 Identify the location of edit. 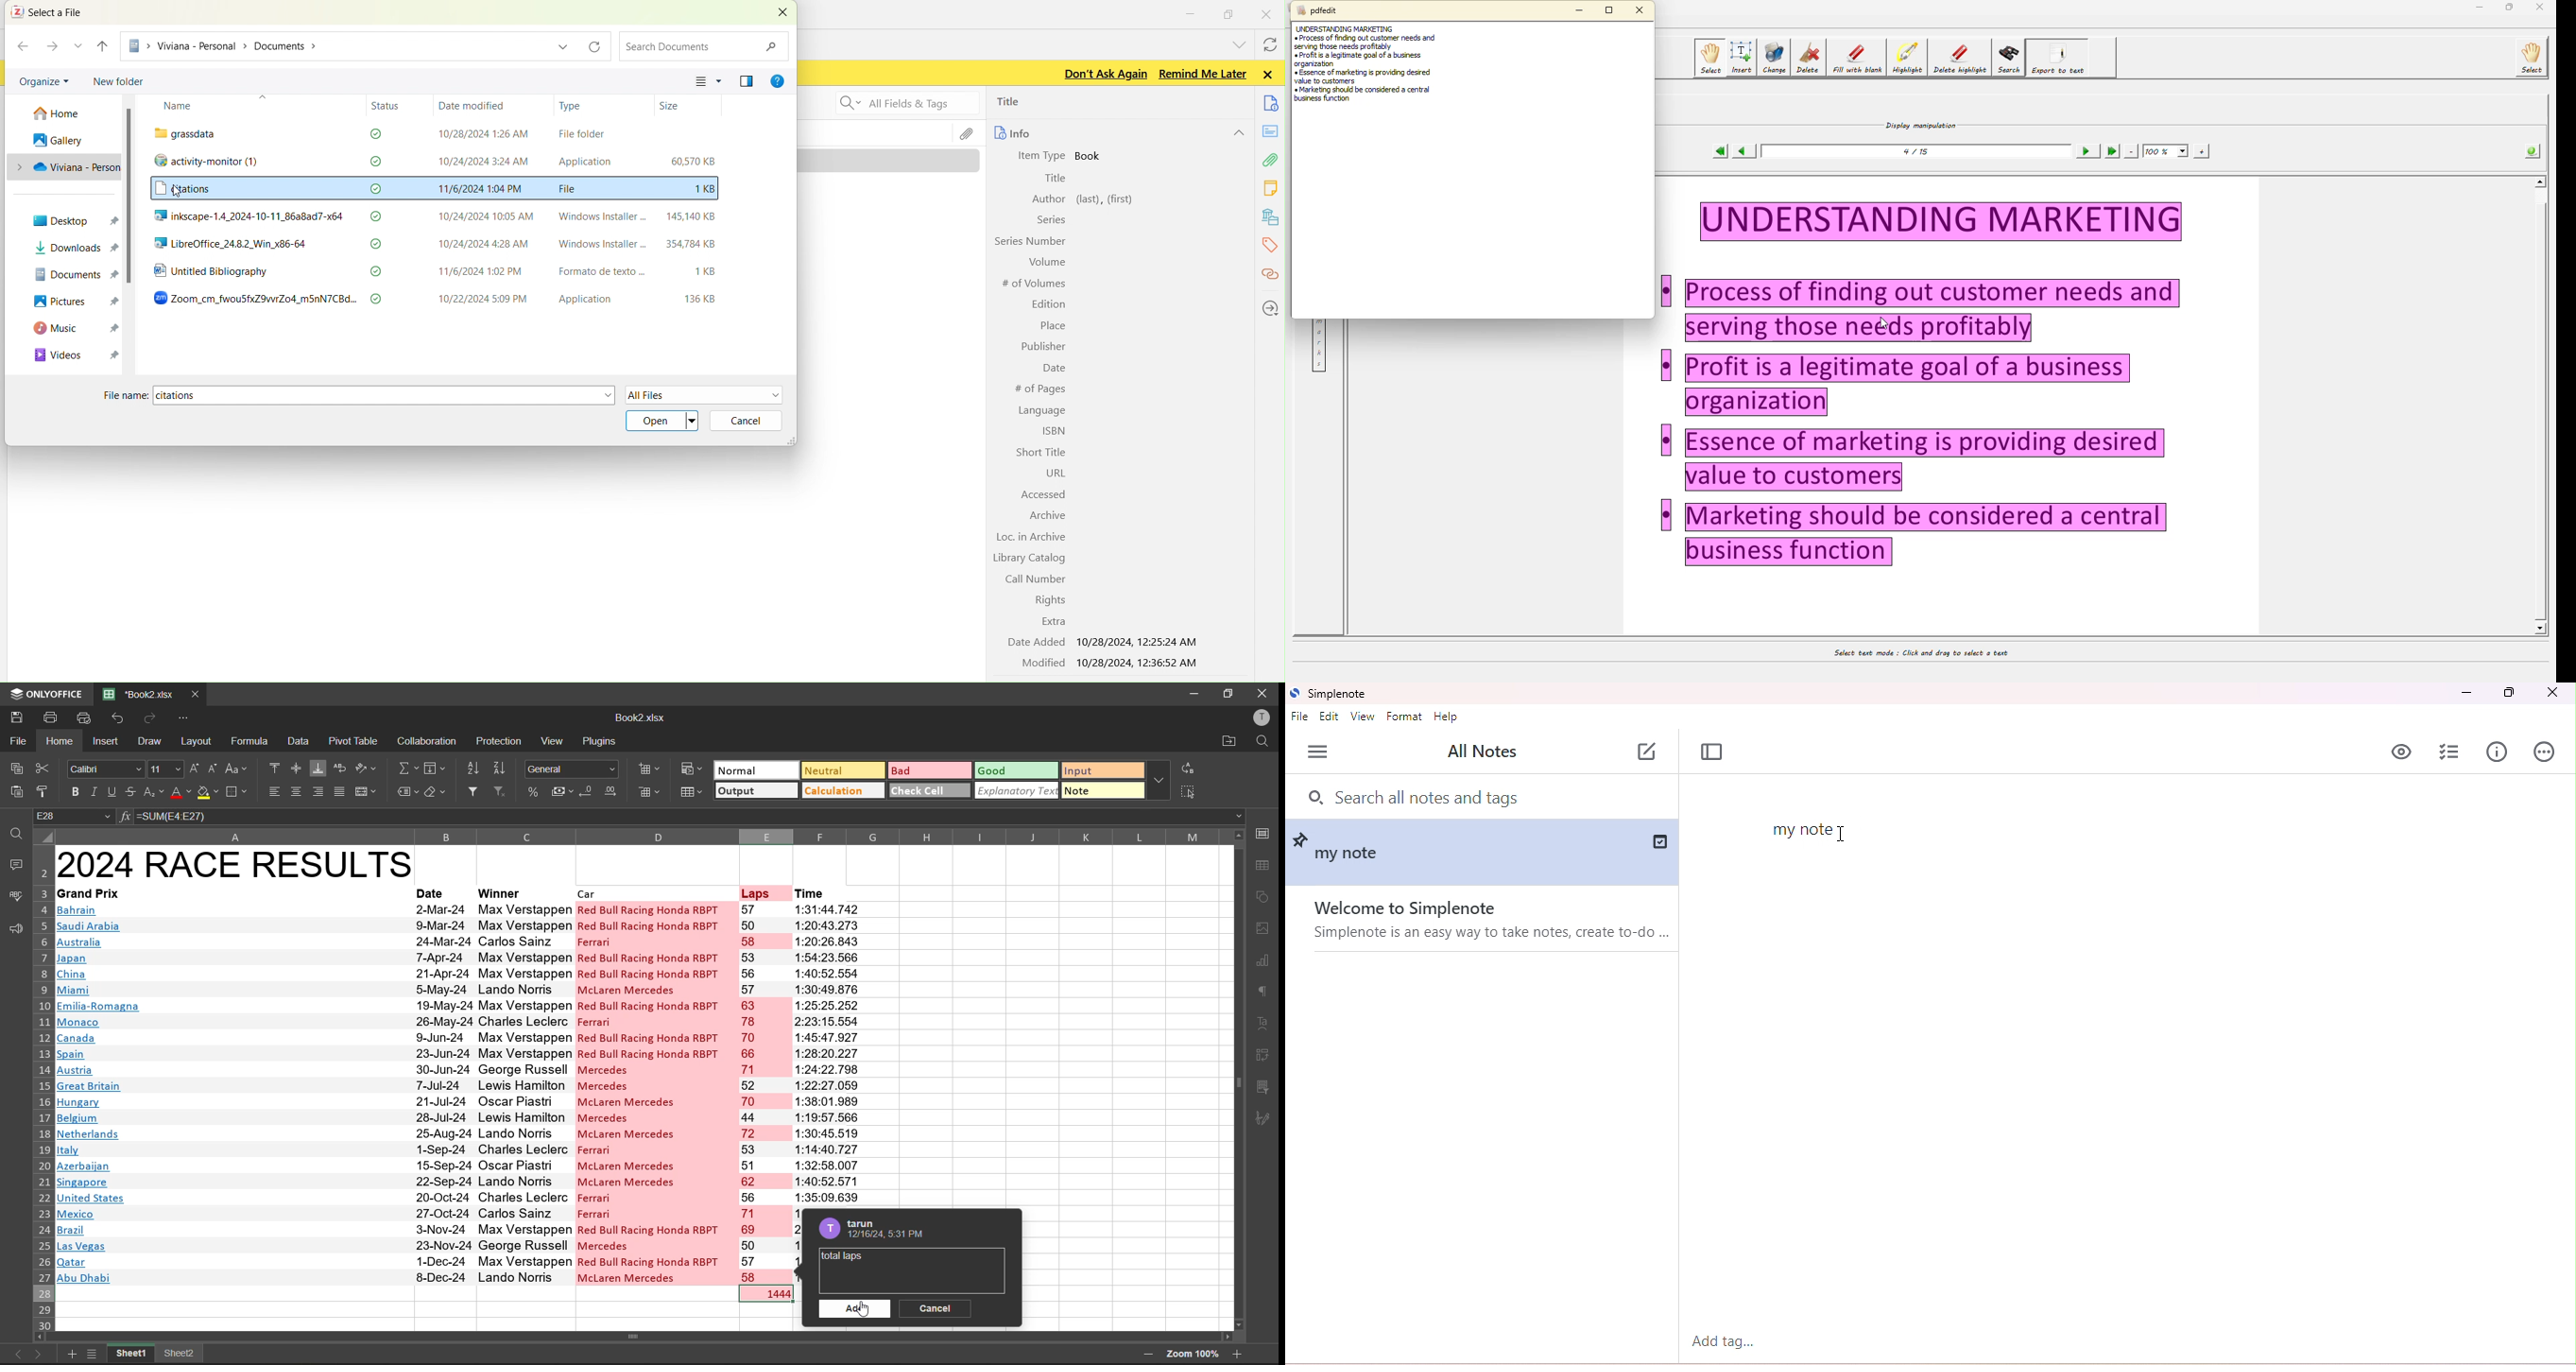
(1331, 716).